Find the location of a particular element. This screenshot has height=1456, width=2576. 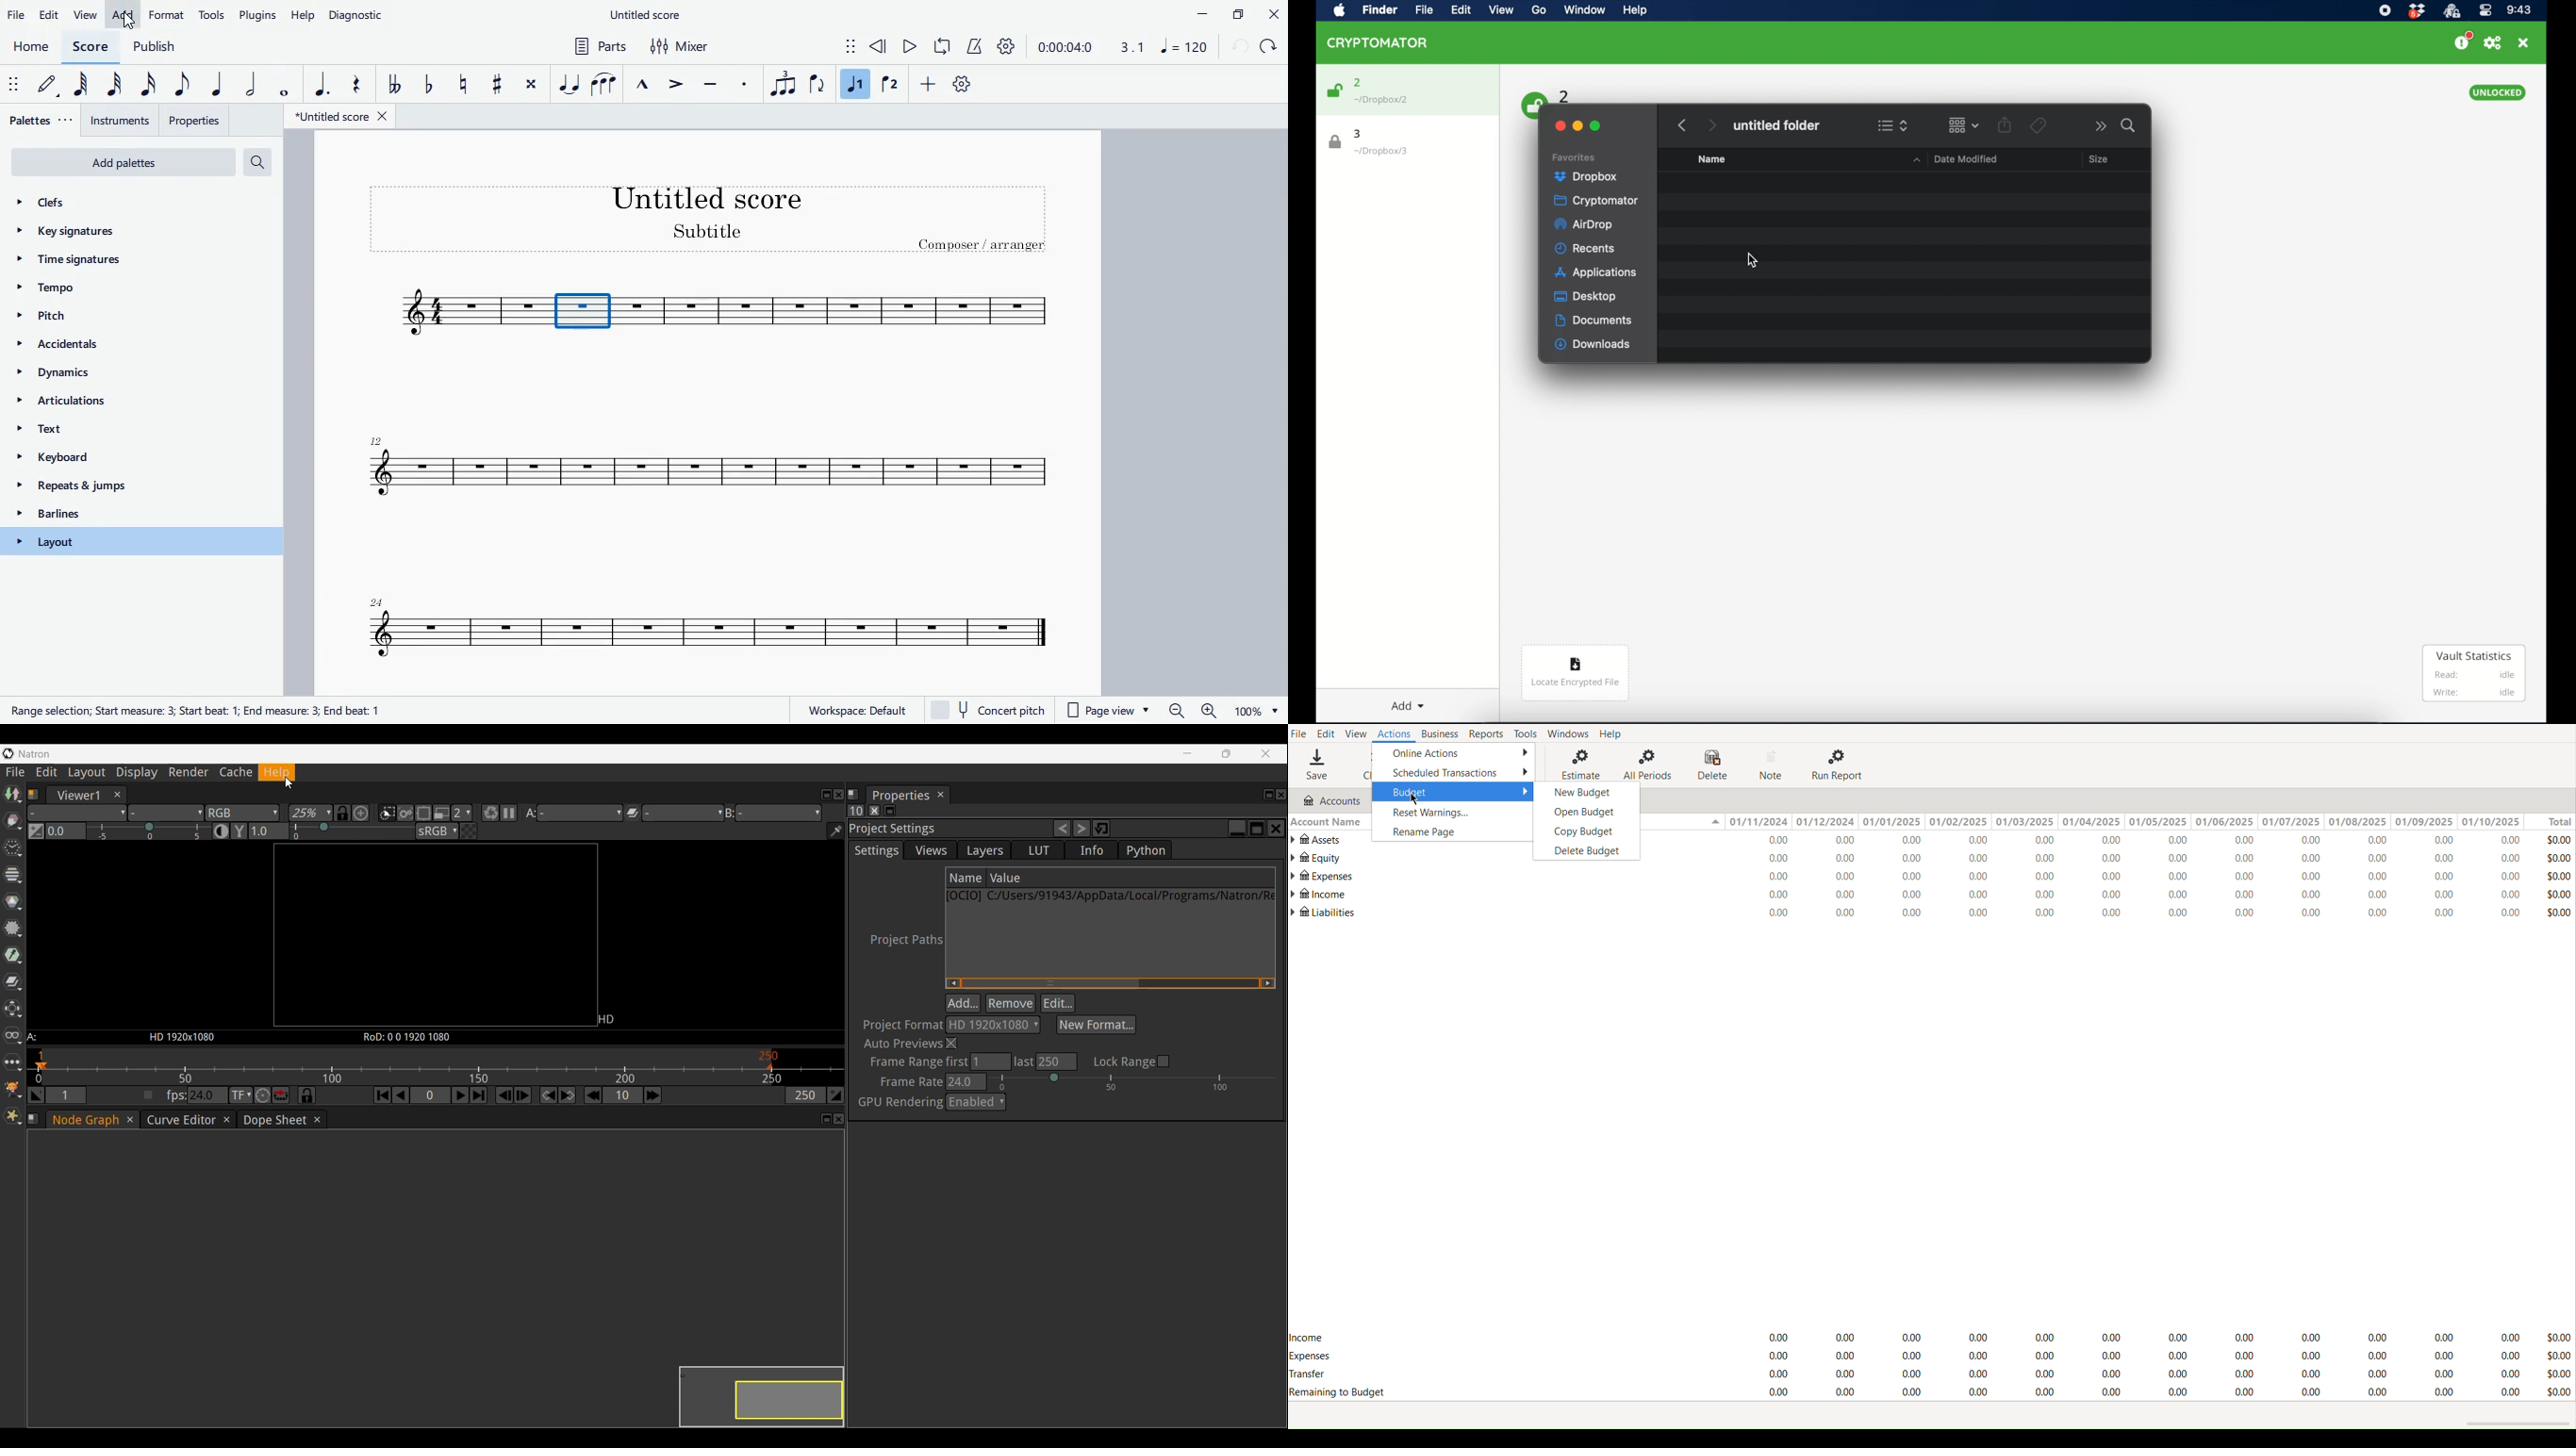

staccato is located at coordinates (746, 84).